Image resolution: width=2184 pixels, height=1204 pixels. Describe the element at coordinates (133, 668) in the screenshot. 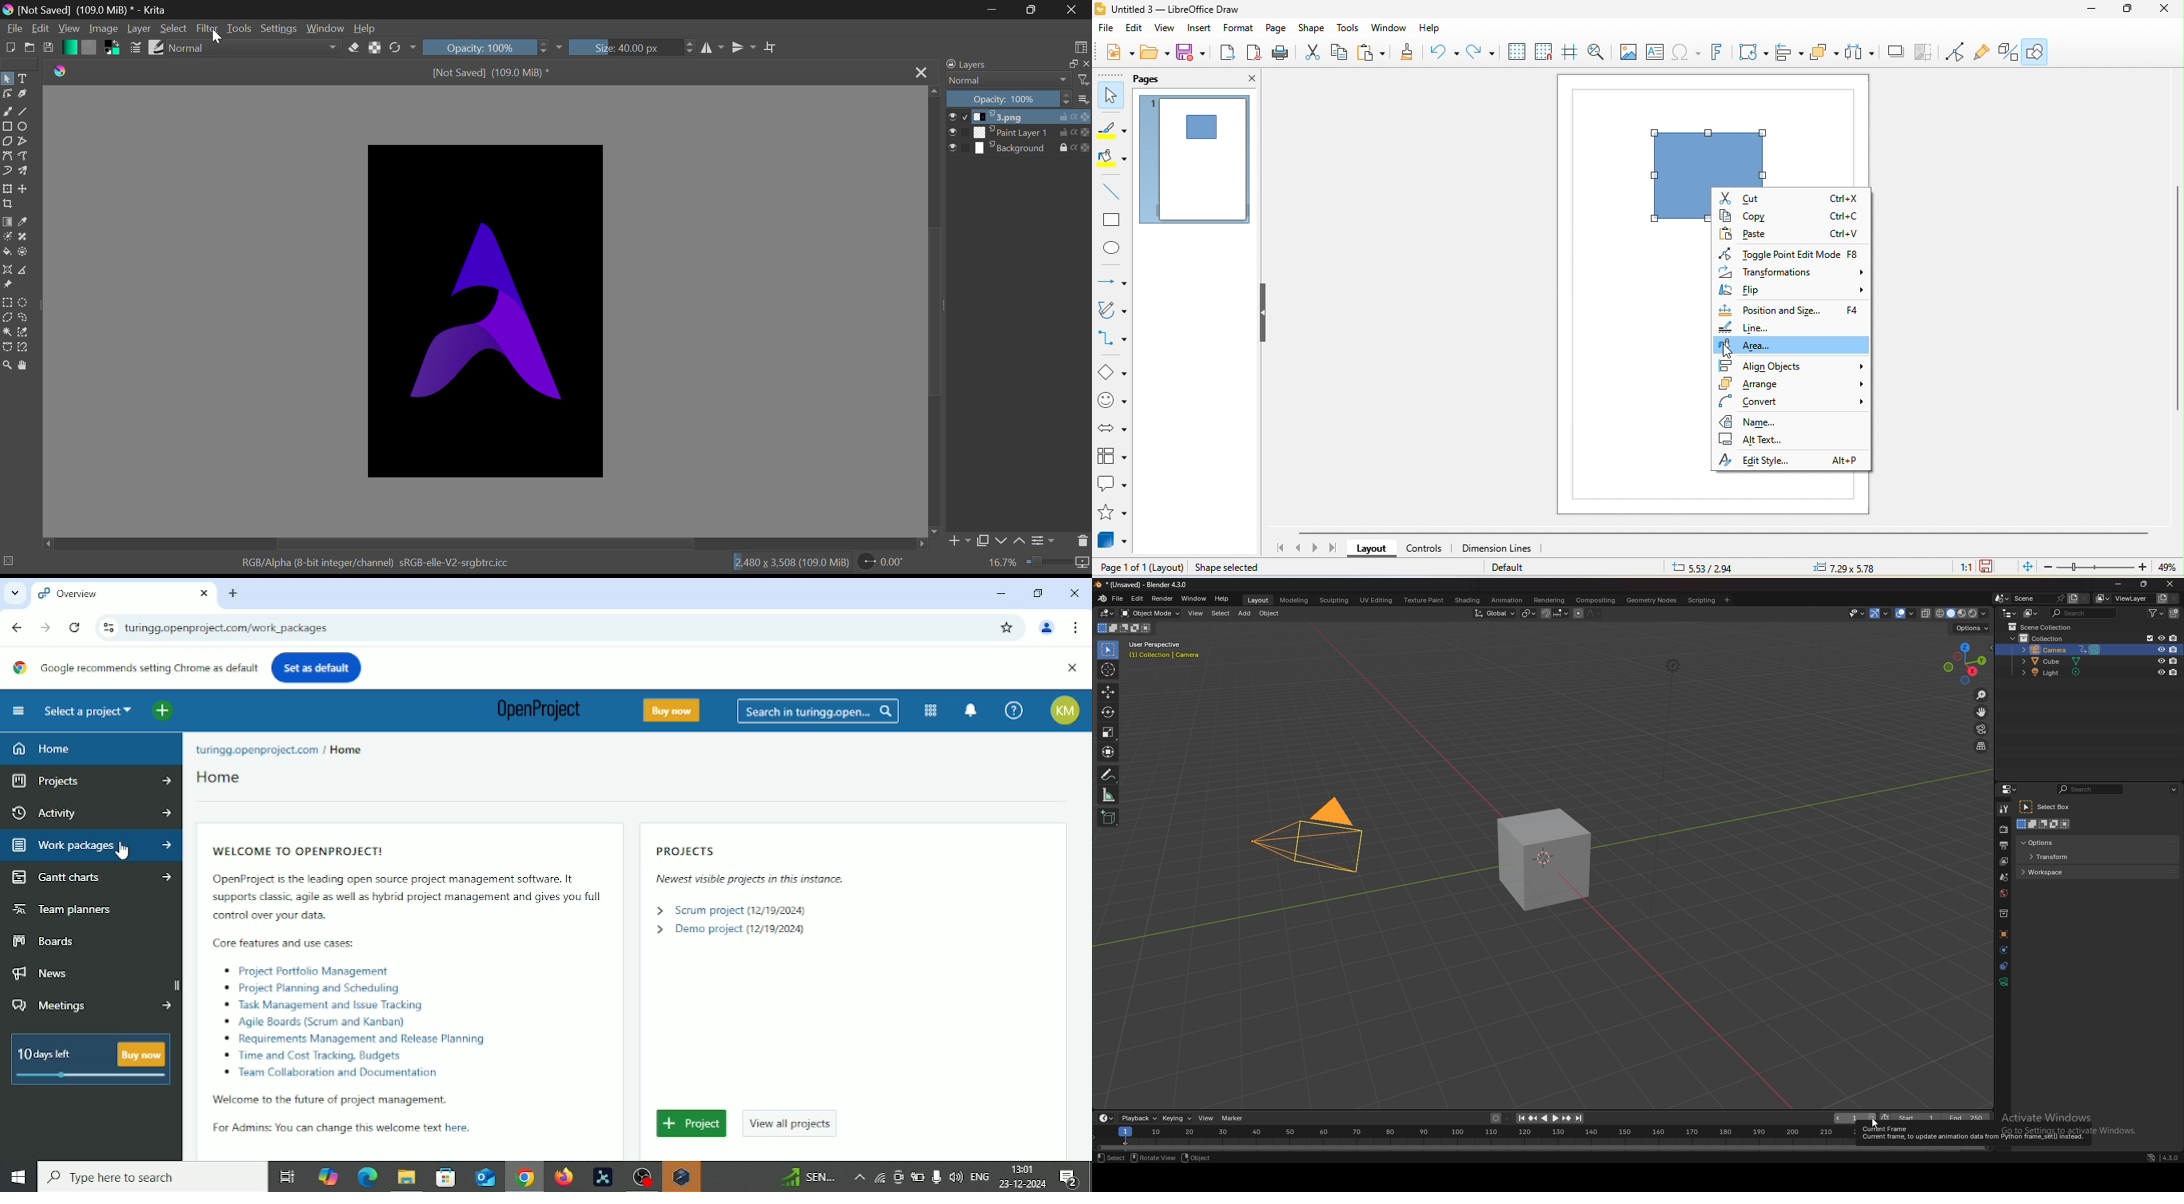

I see `Google recommends setting Chrome as default` at that location.